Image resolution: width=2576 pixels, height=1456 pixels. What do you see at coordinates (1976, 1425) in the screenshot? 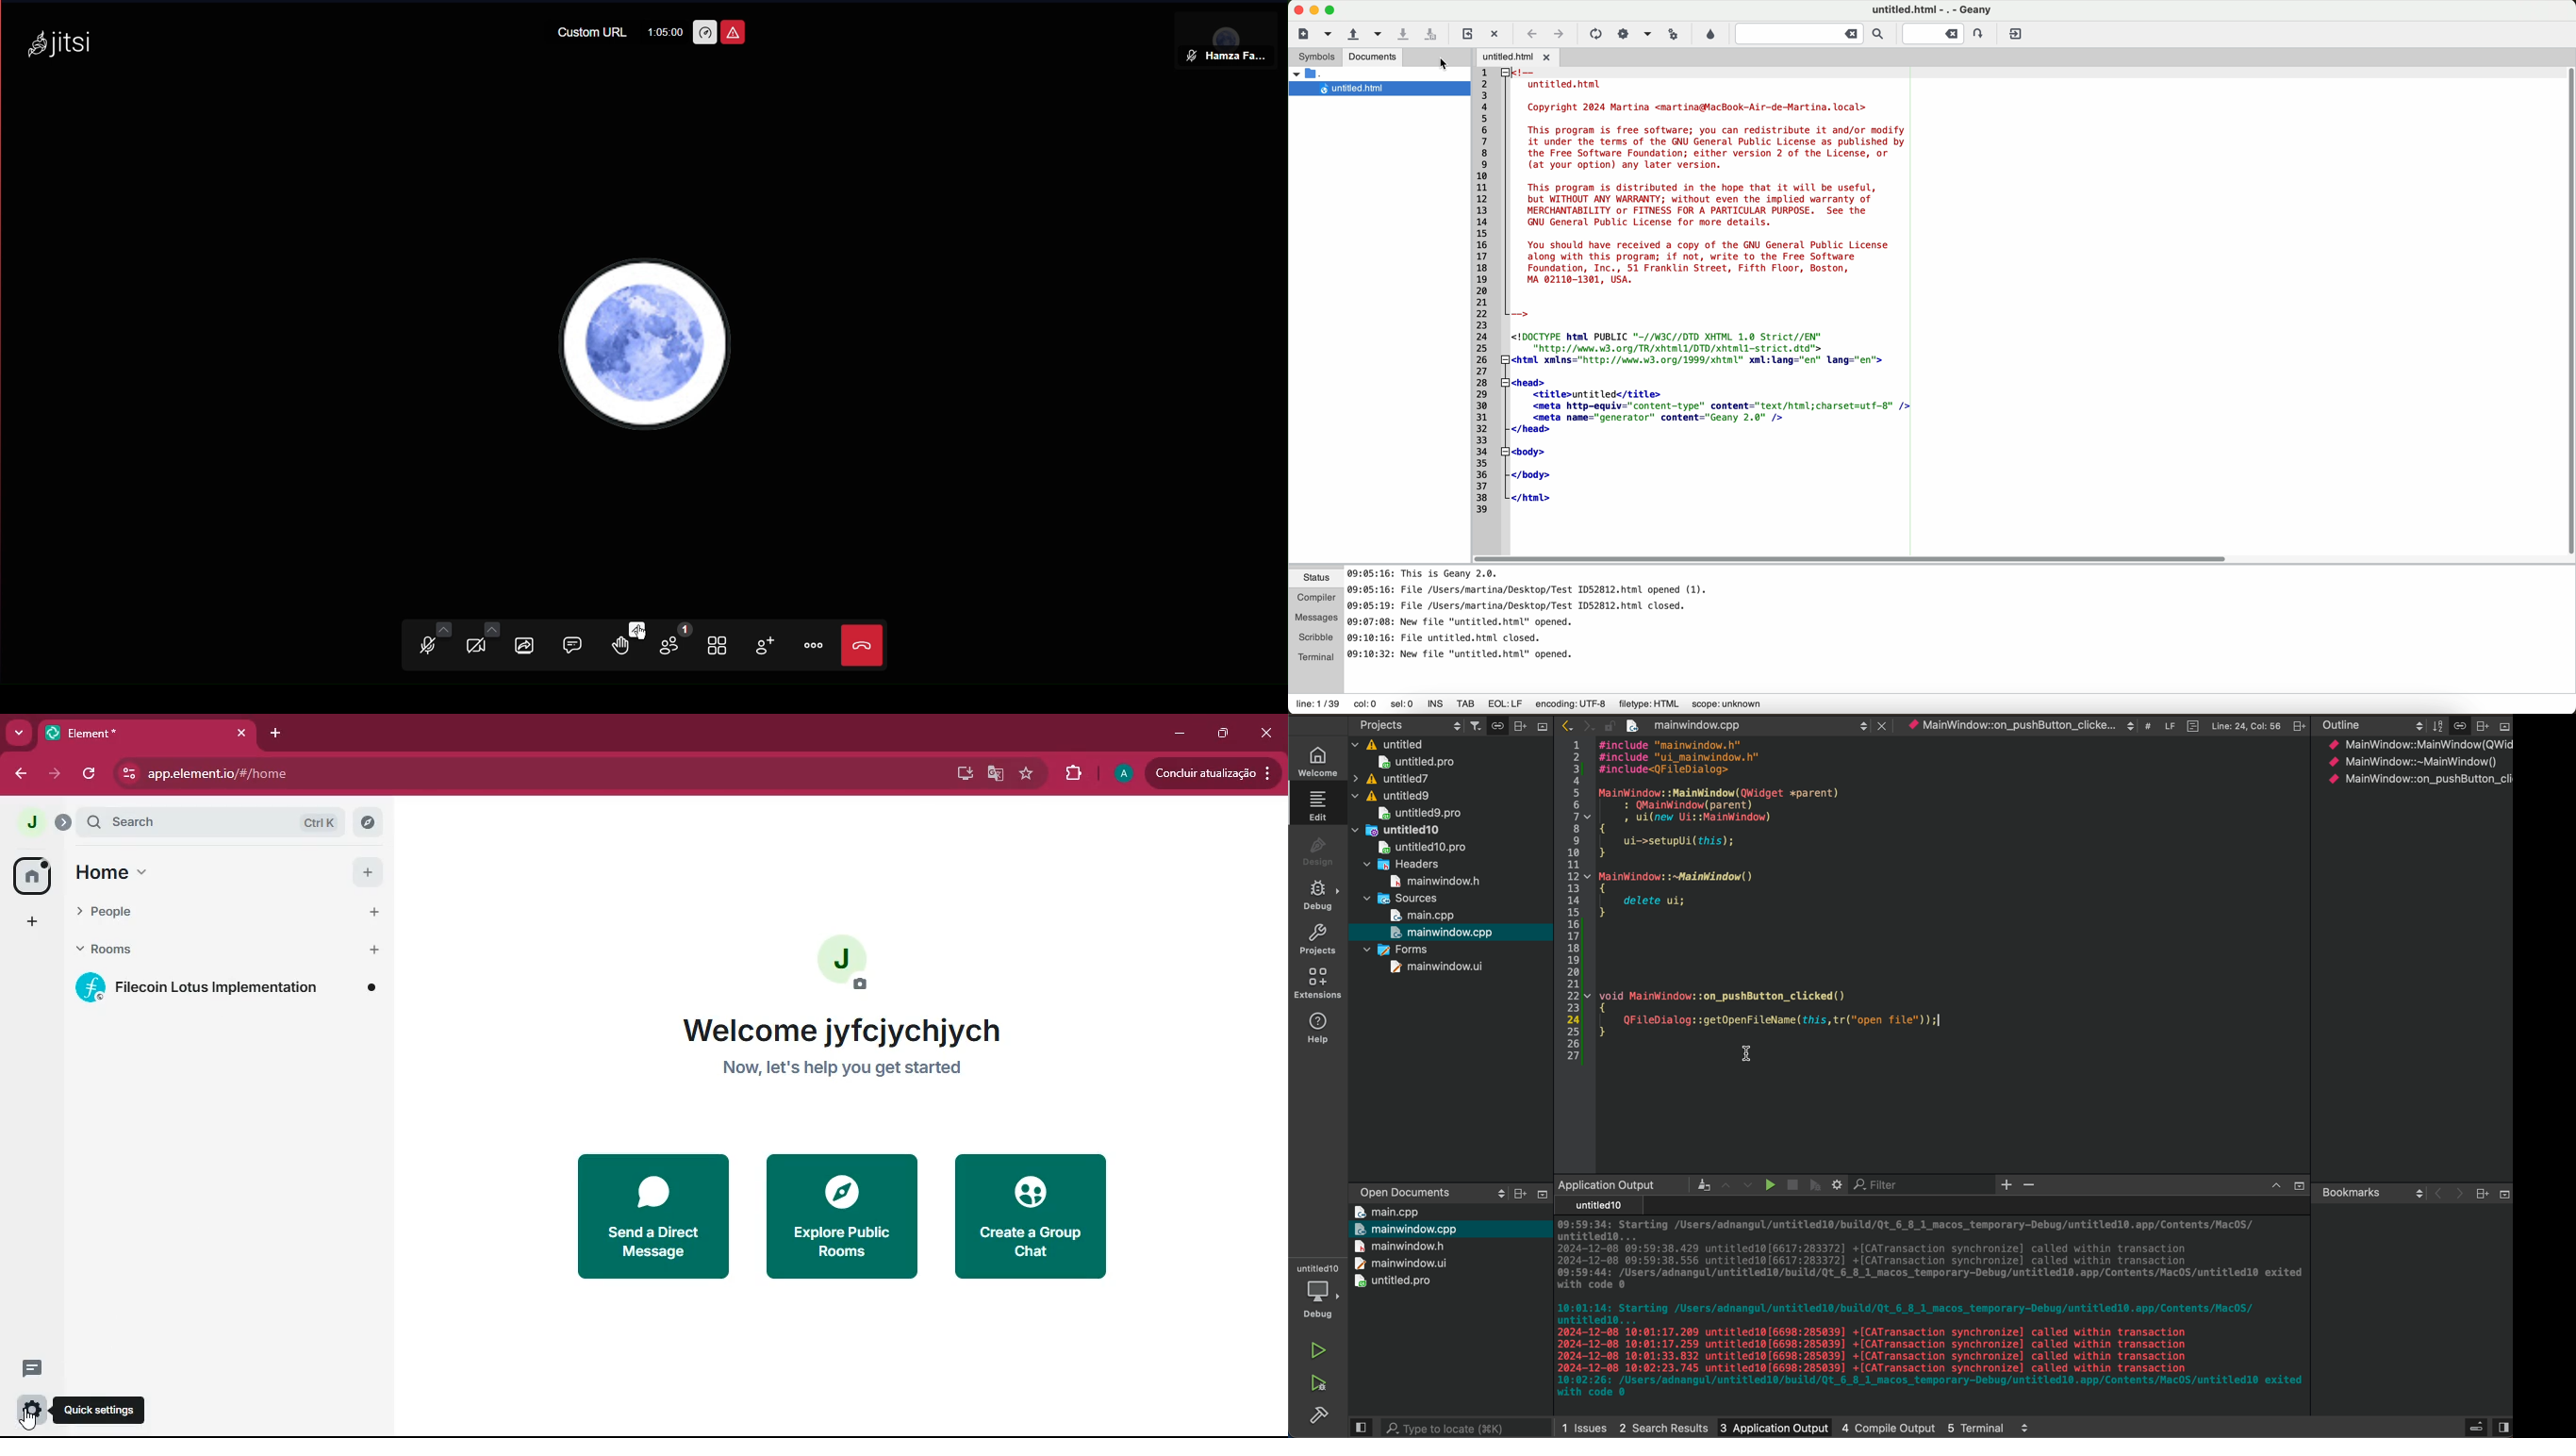
I see `5 terminal` at bounding box center [1976, 1425].